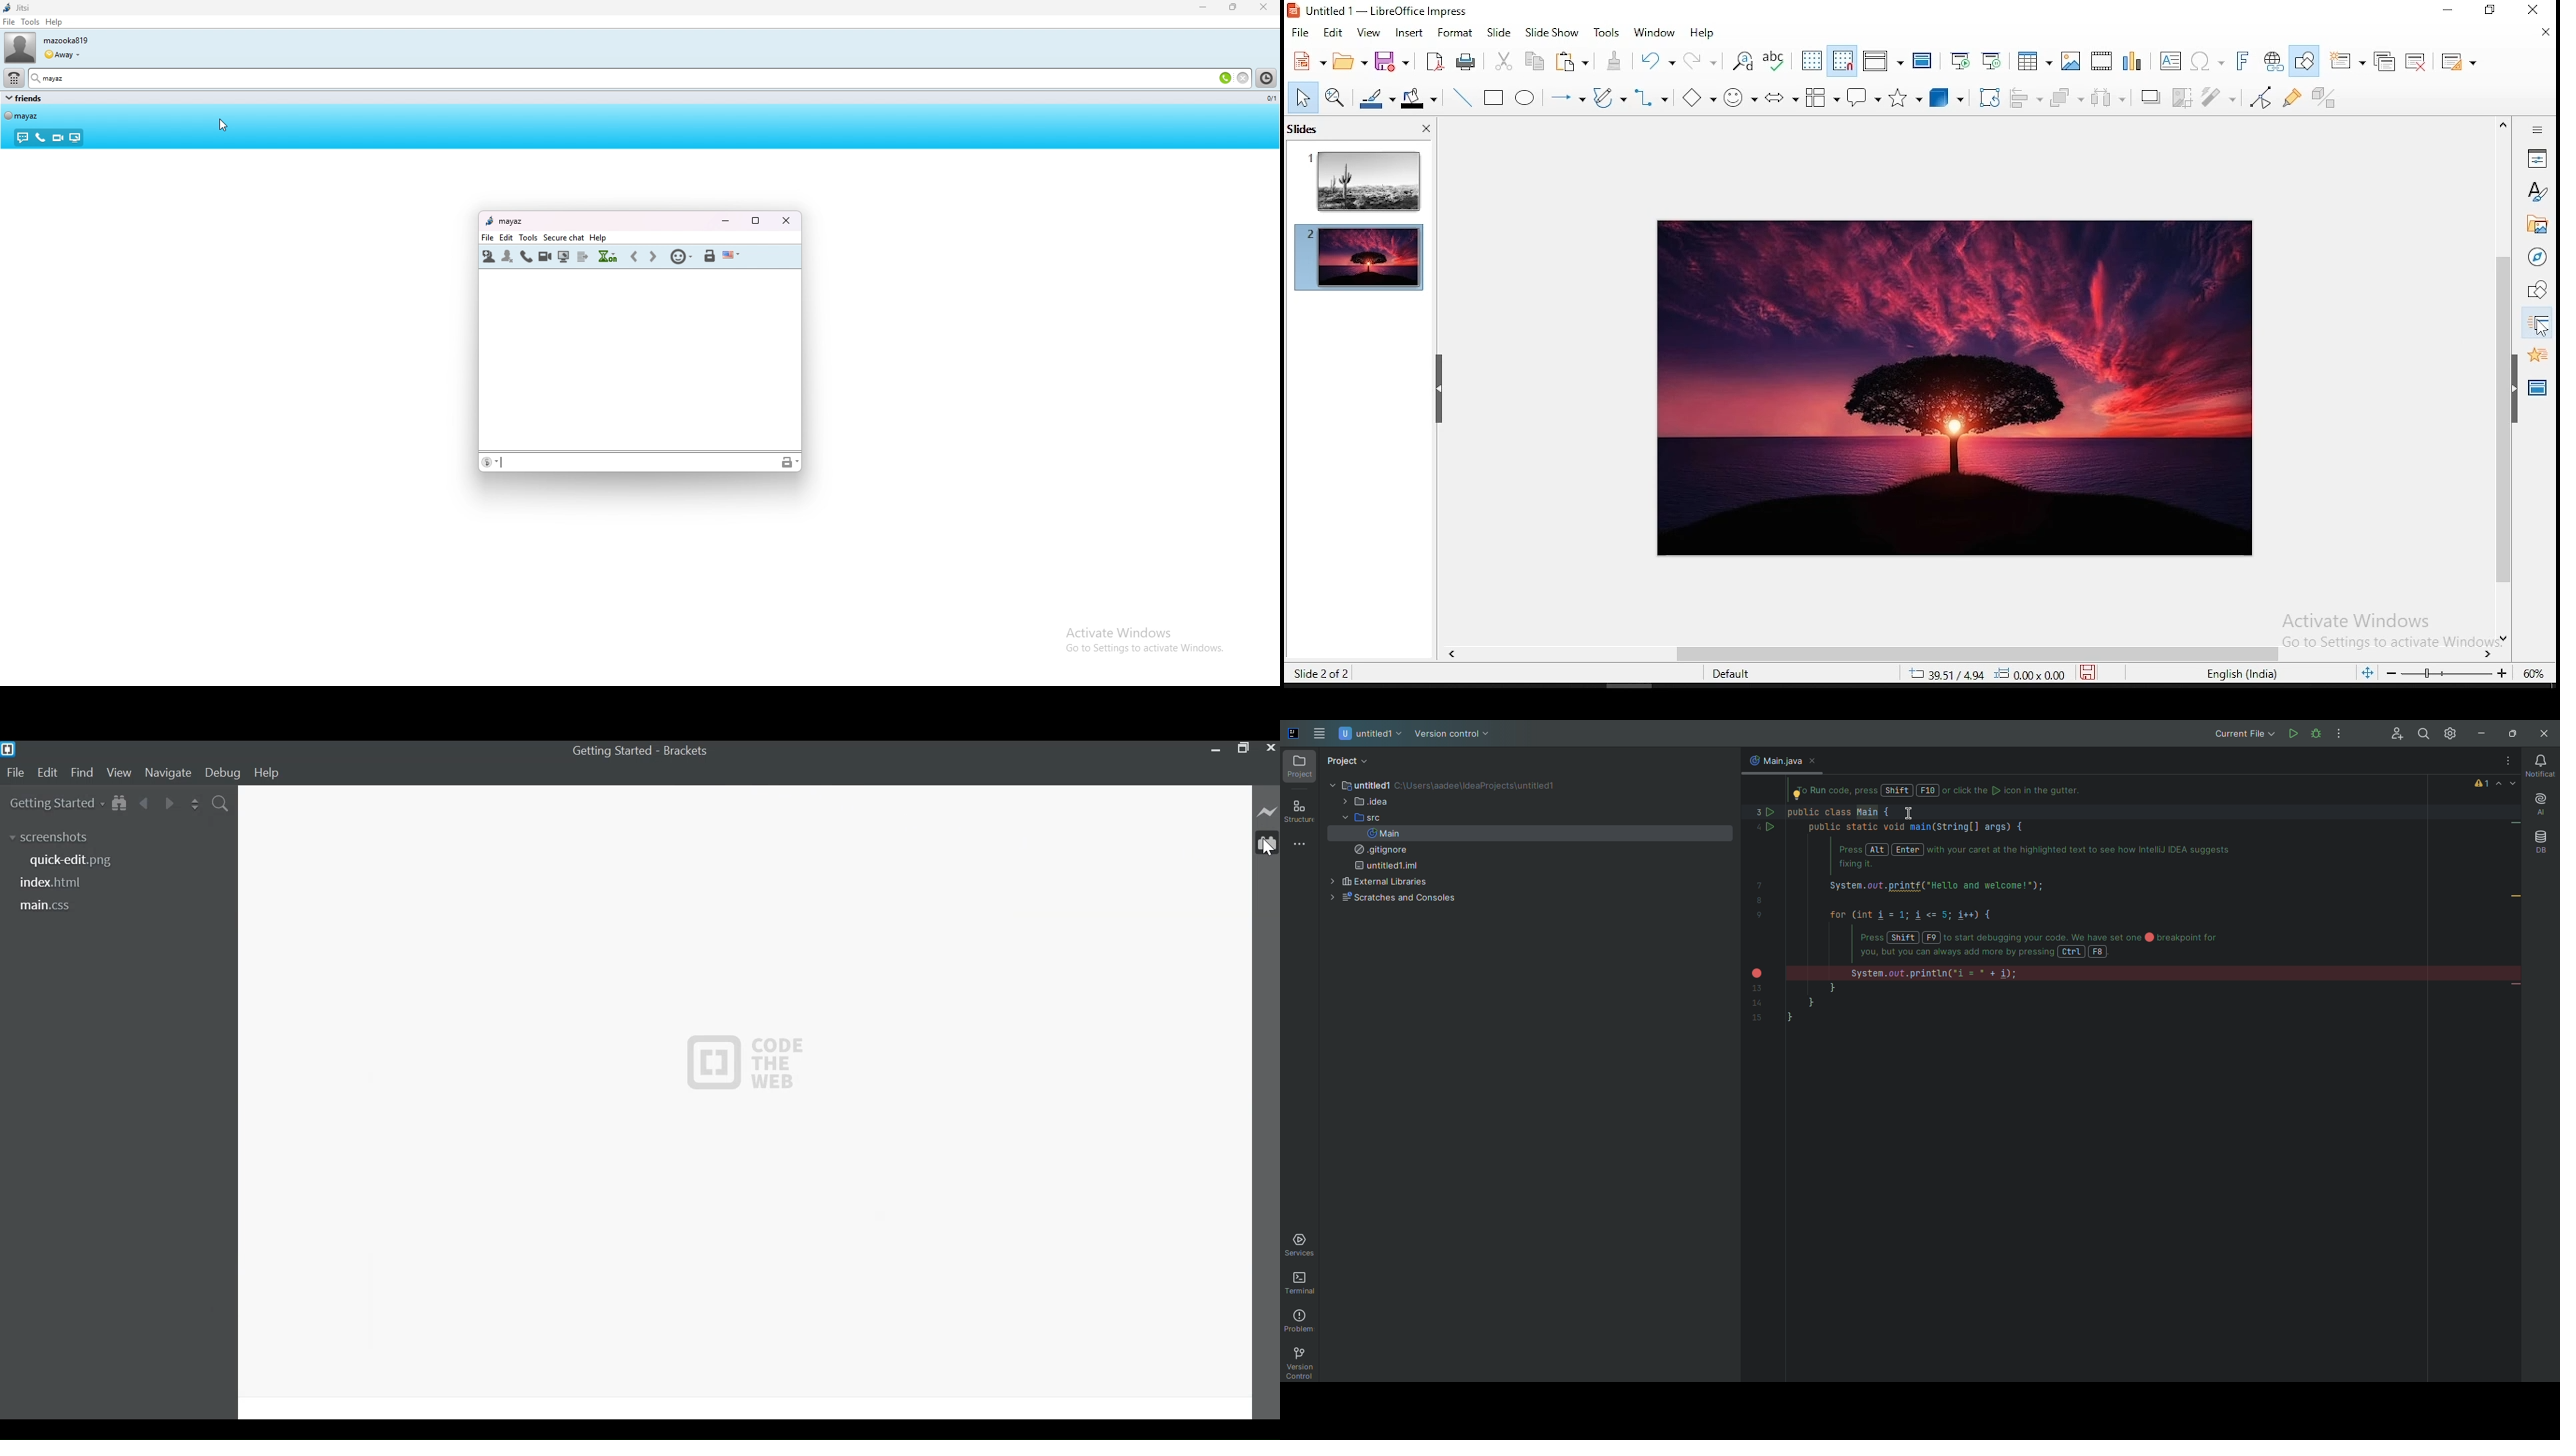 The height and width of the screenshot is (1456, 2576). I want to click on fill color, so click(1421, 97).